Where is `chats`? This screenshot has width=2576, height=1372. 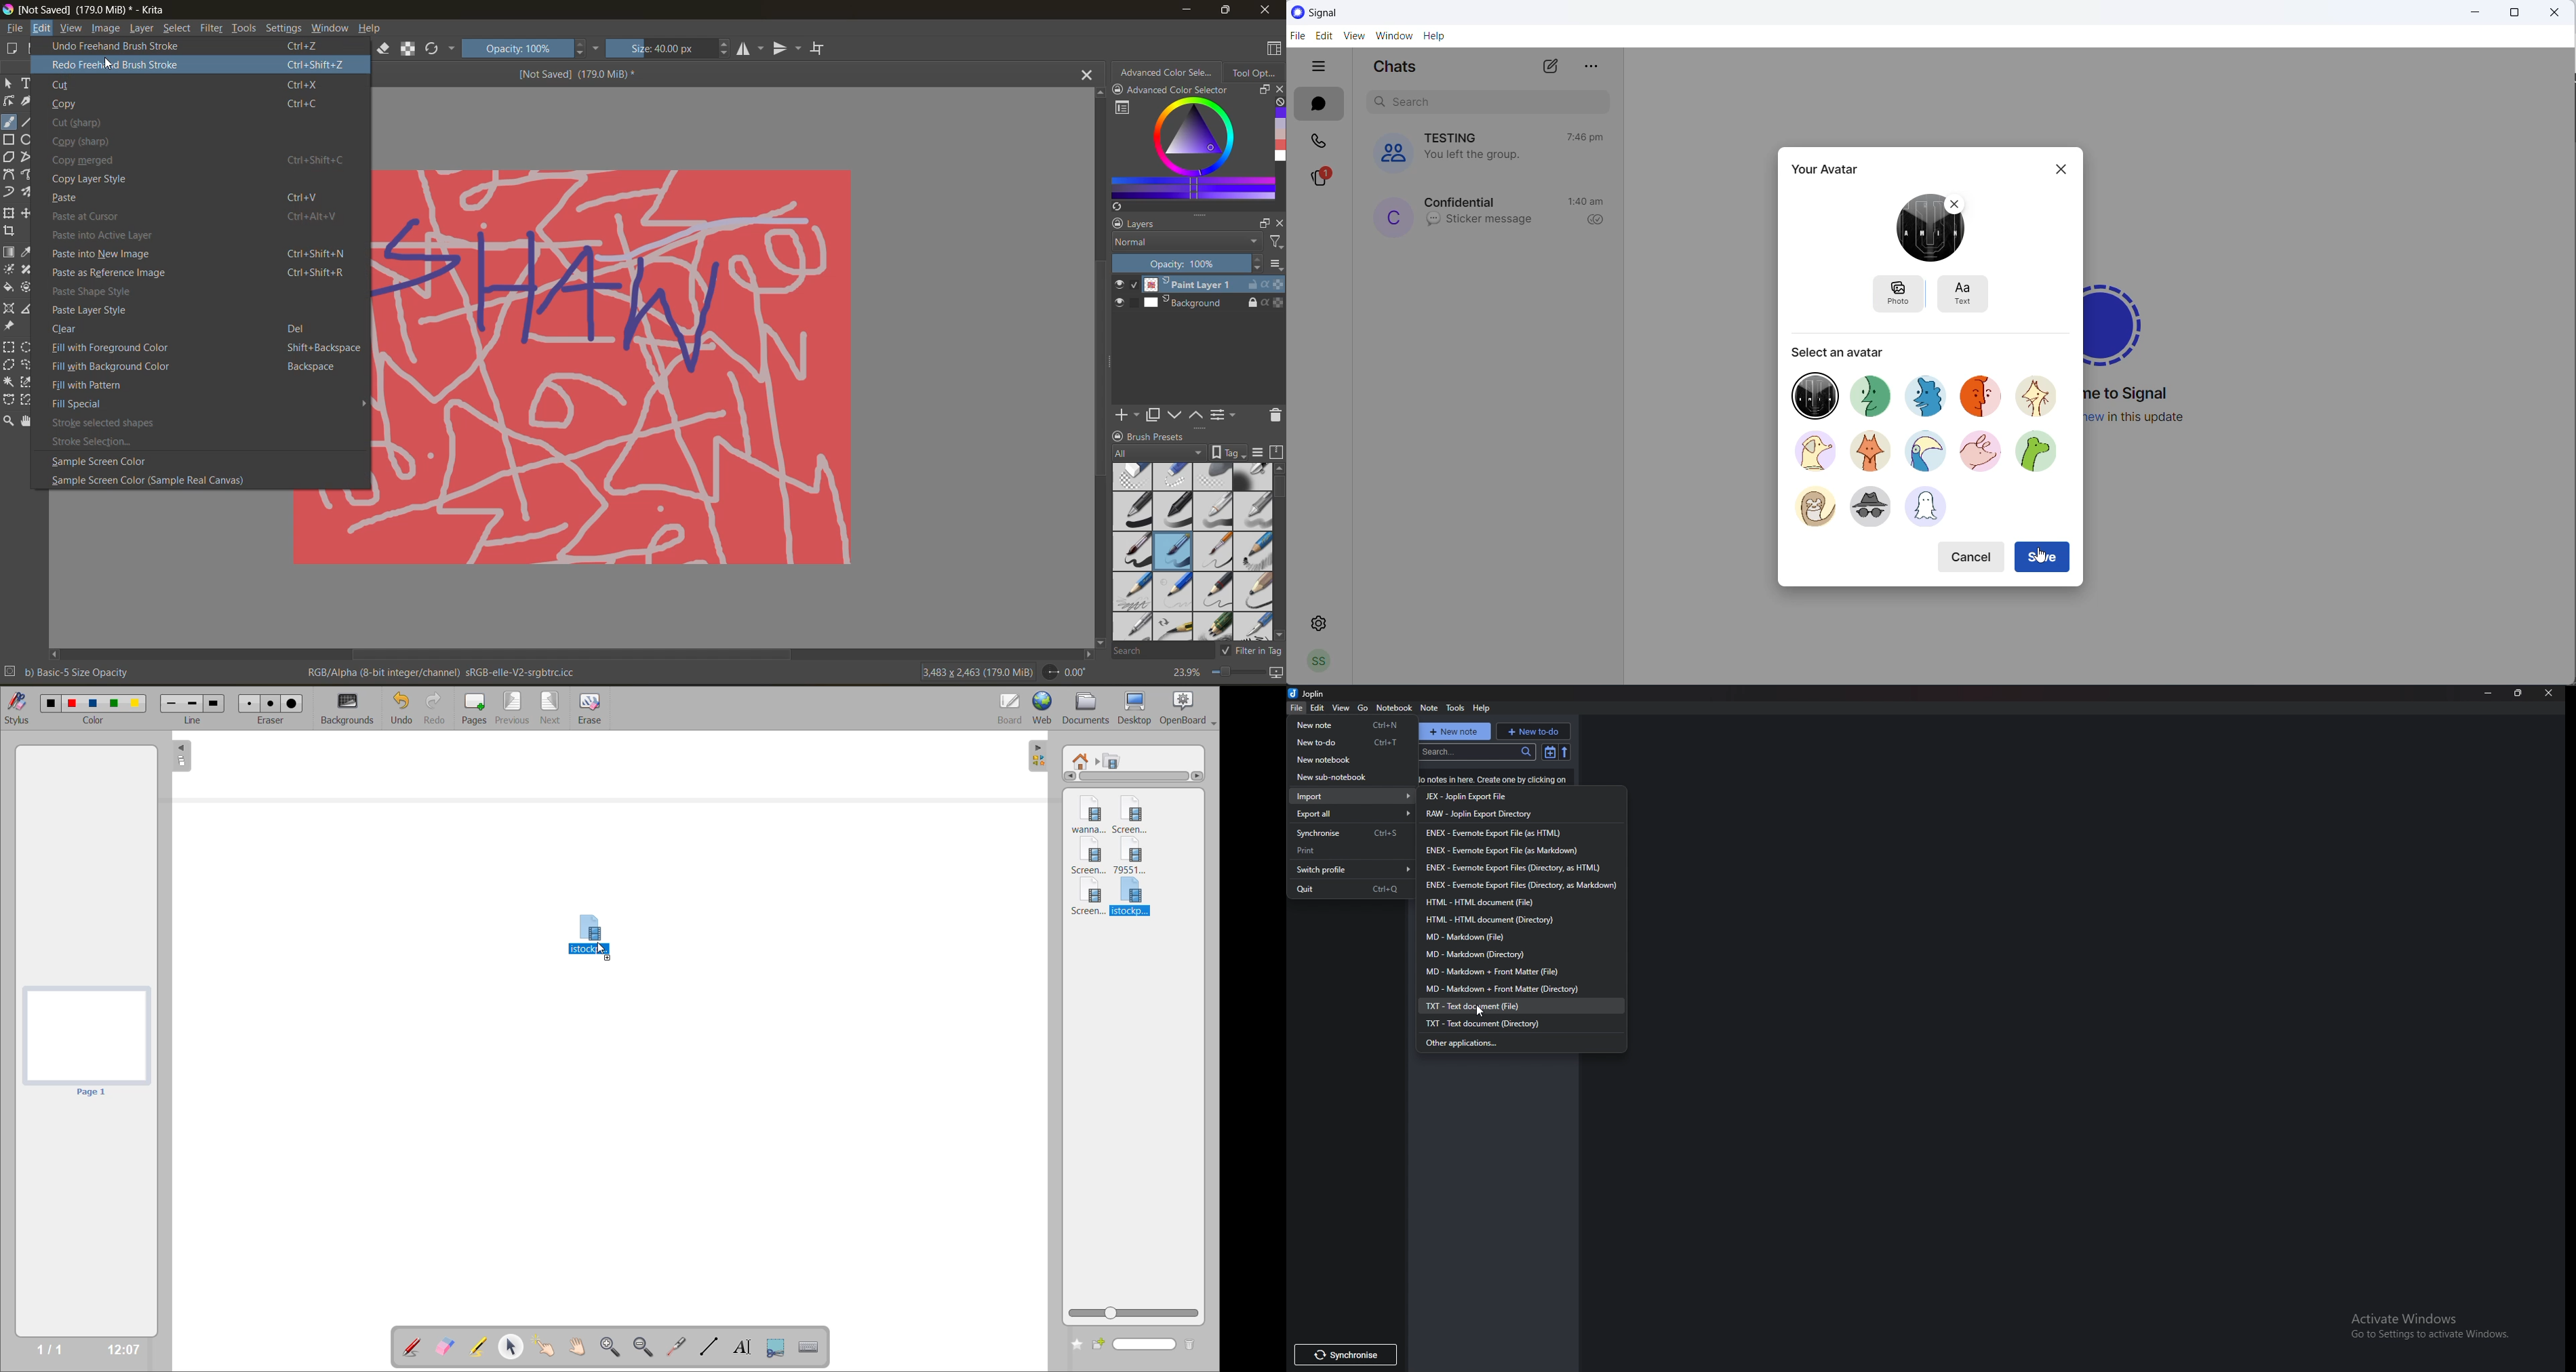 chats is located at coordinates (1319, 104).